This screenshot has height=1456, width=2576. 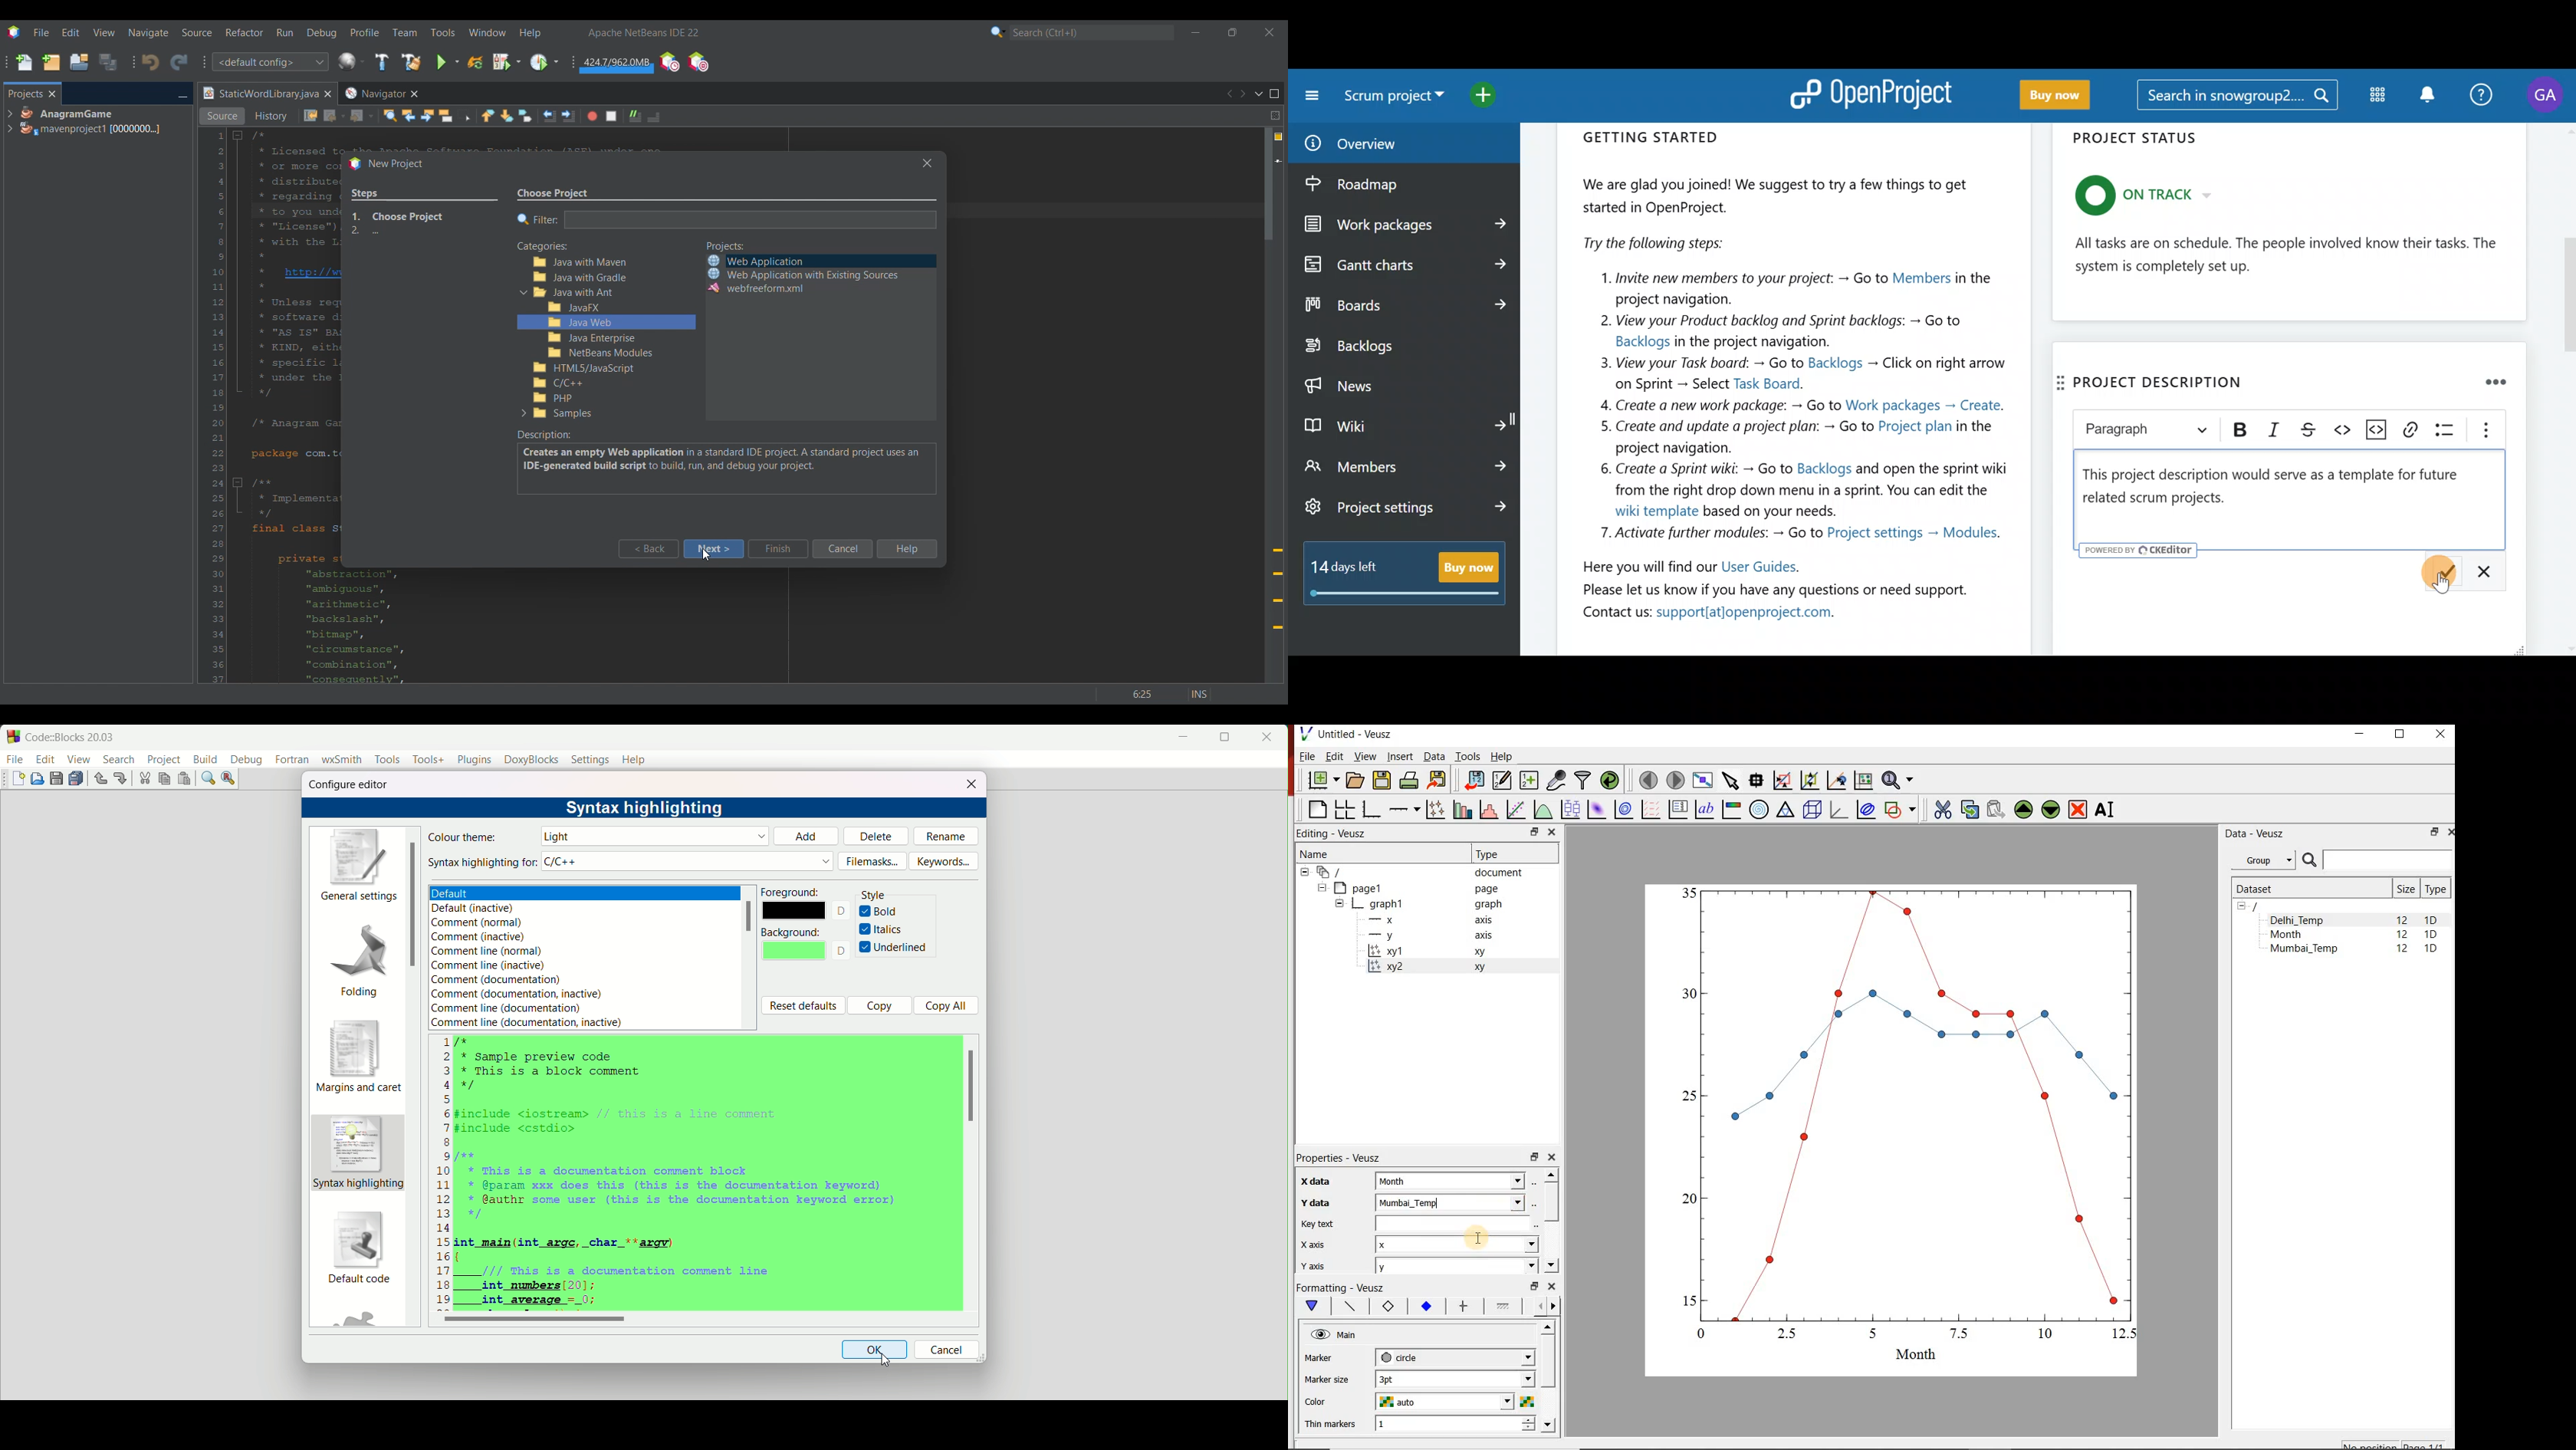 I want to click on Main formatting, so click(x=1310, y=1306).